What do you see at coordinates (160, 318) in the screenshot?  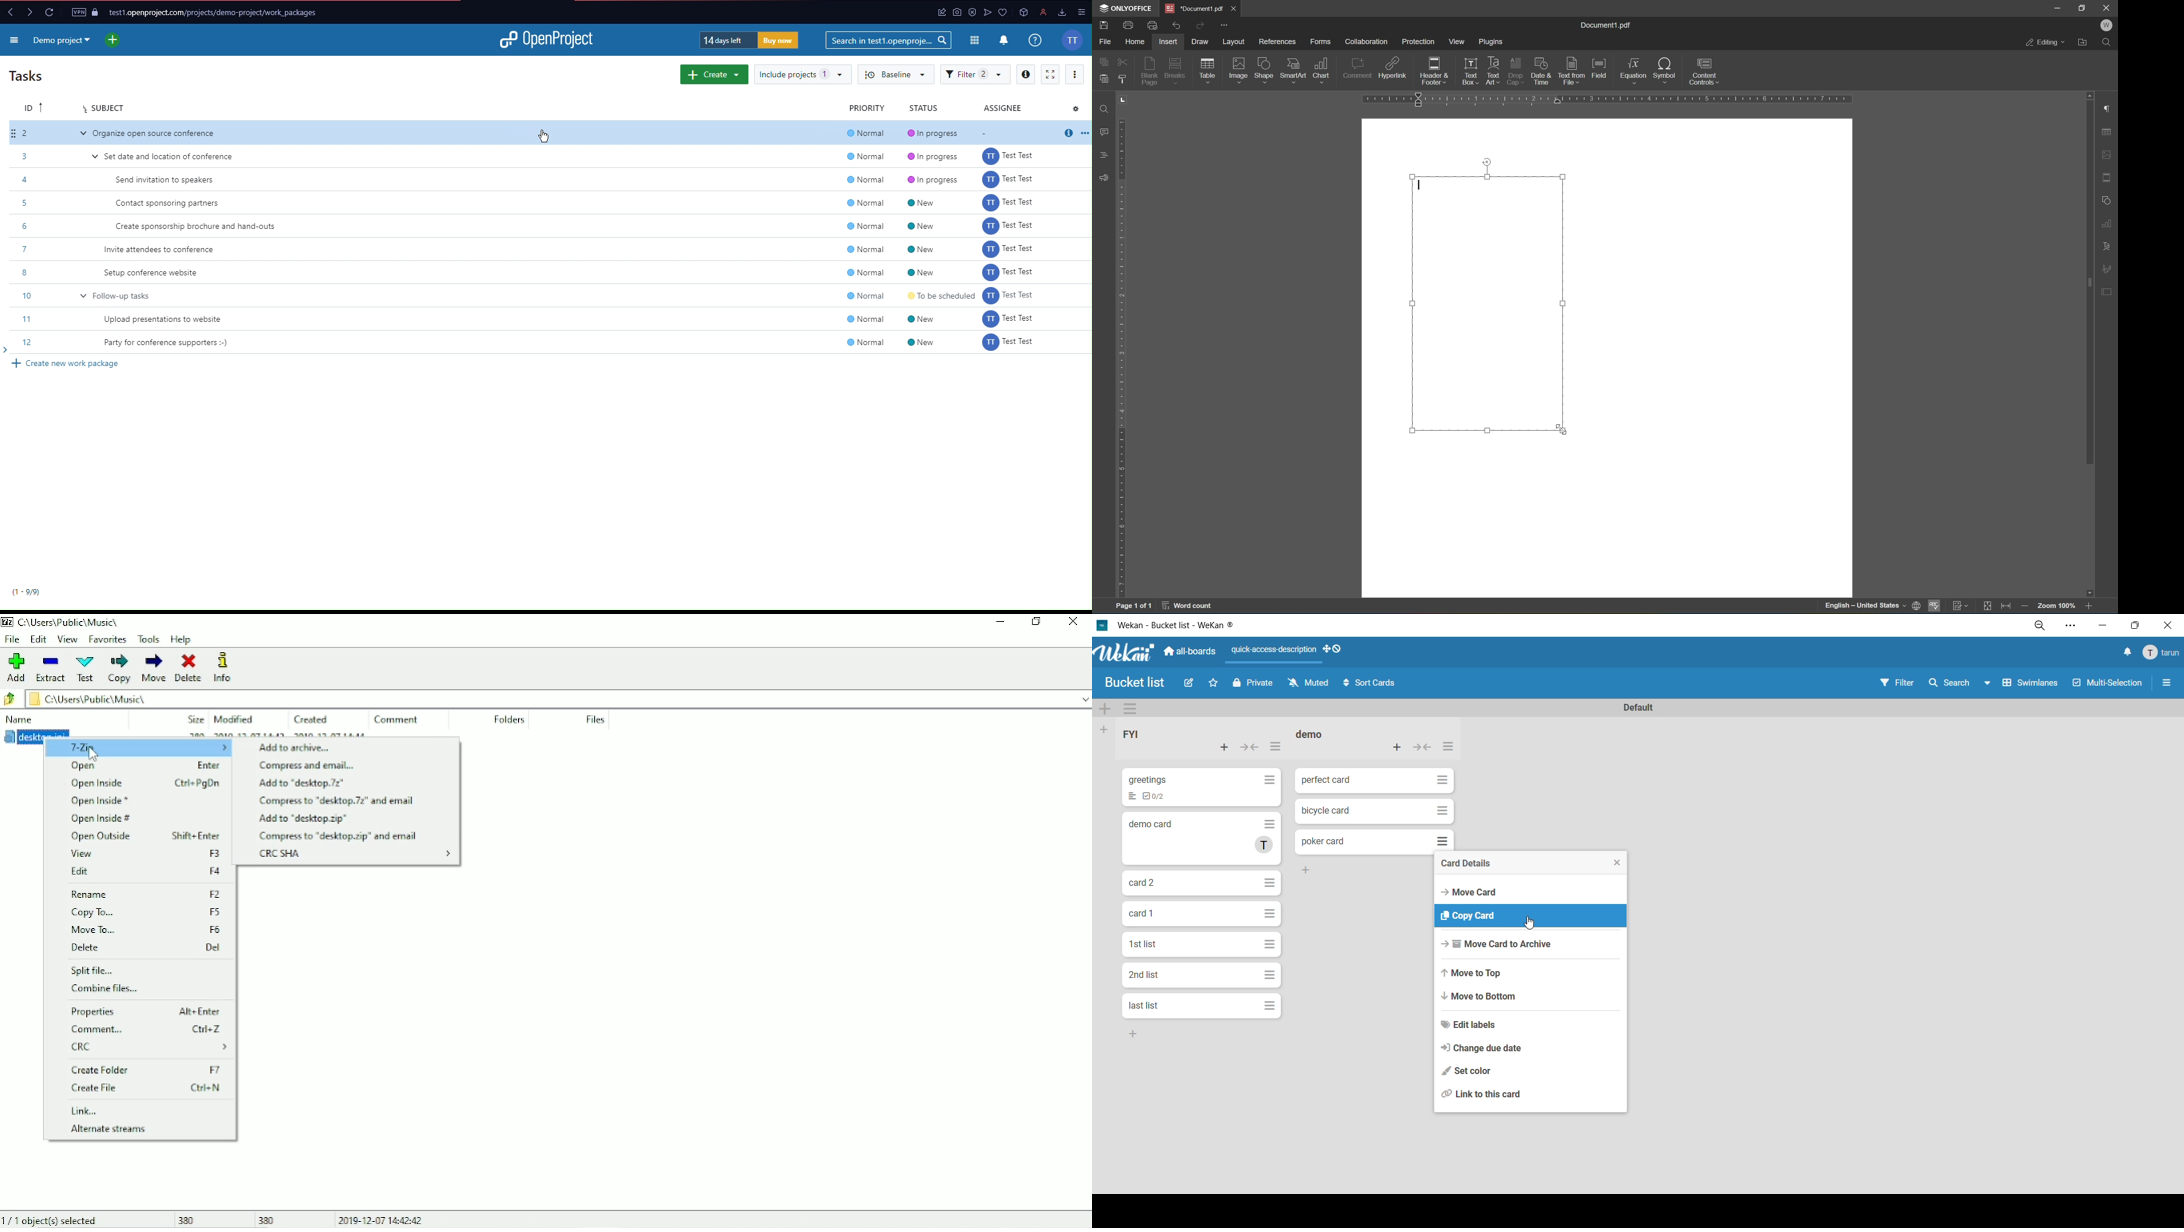 I see `Upload presentations to website` at bounding box center [160, 318].